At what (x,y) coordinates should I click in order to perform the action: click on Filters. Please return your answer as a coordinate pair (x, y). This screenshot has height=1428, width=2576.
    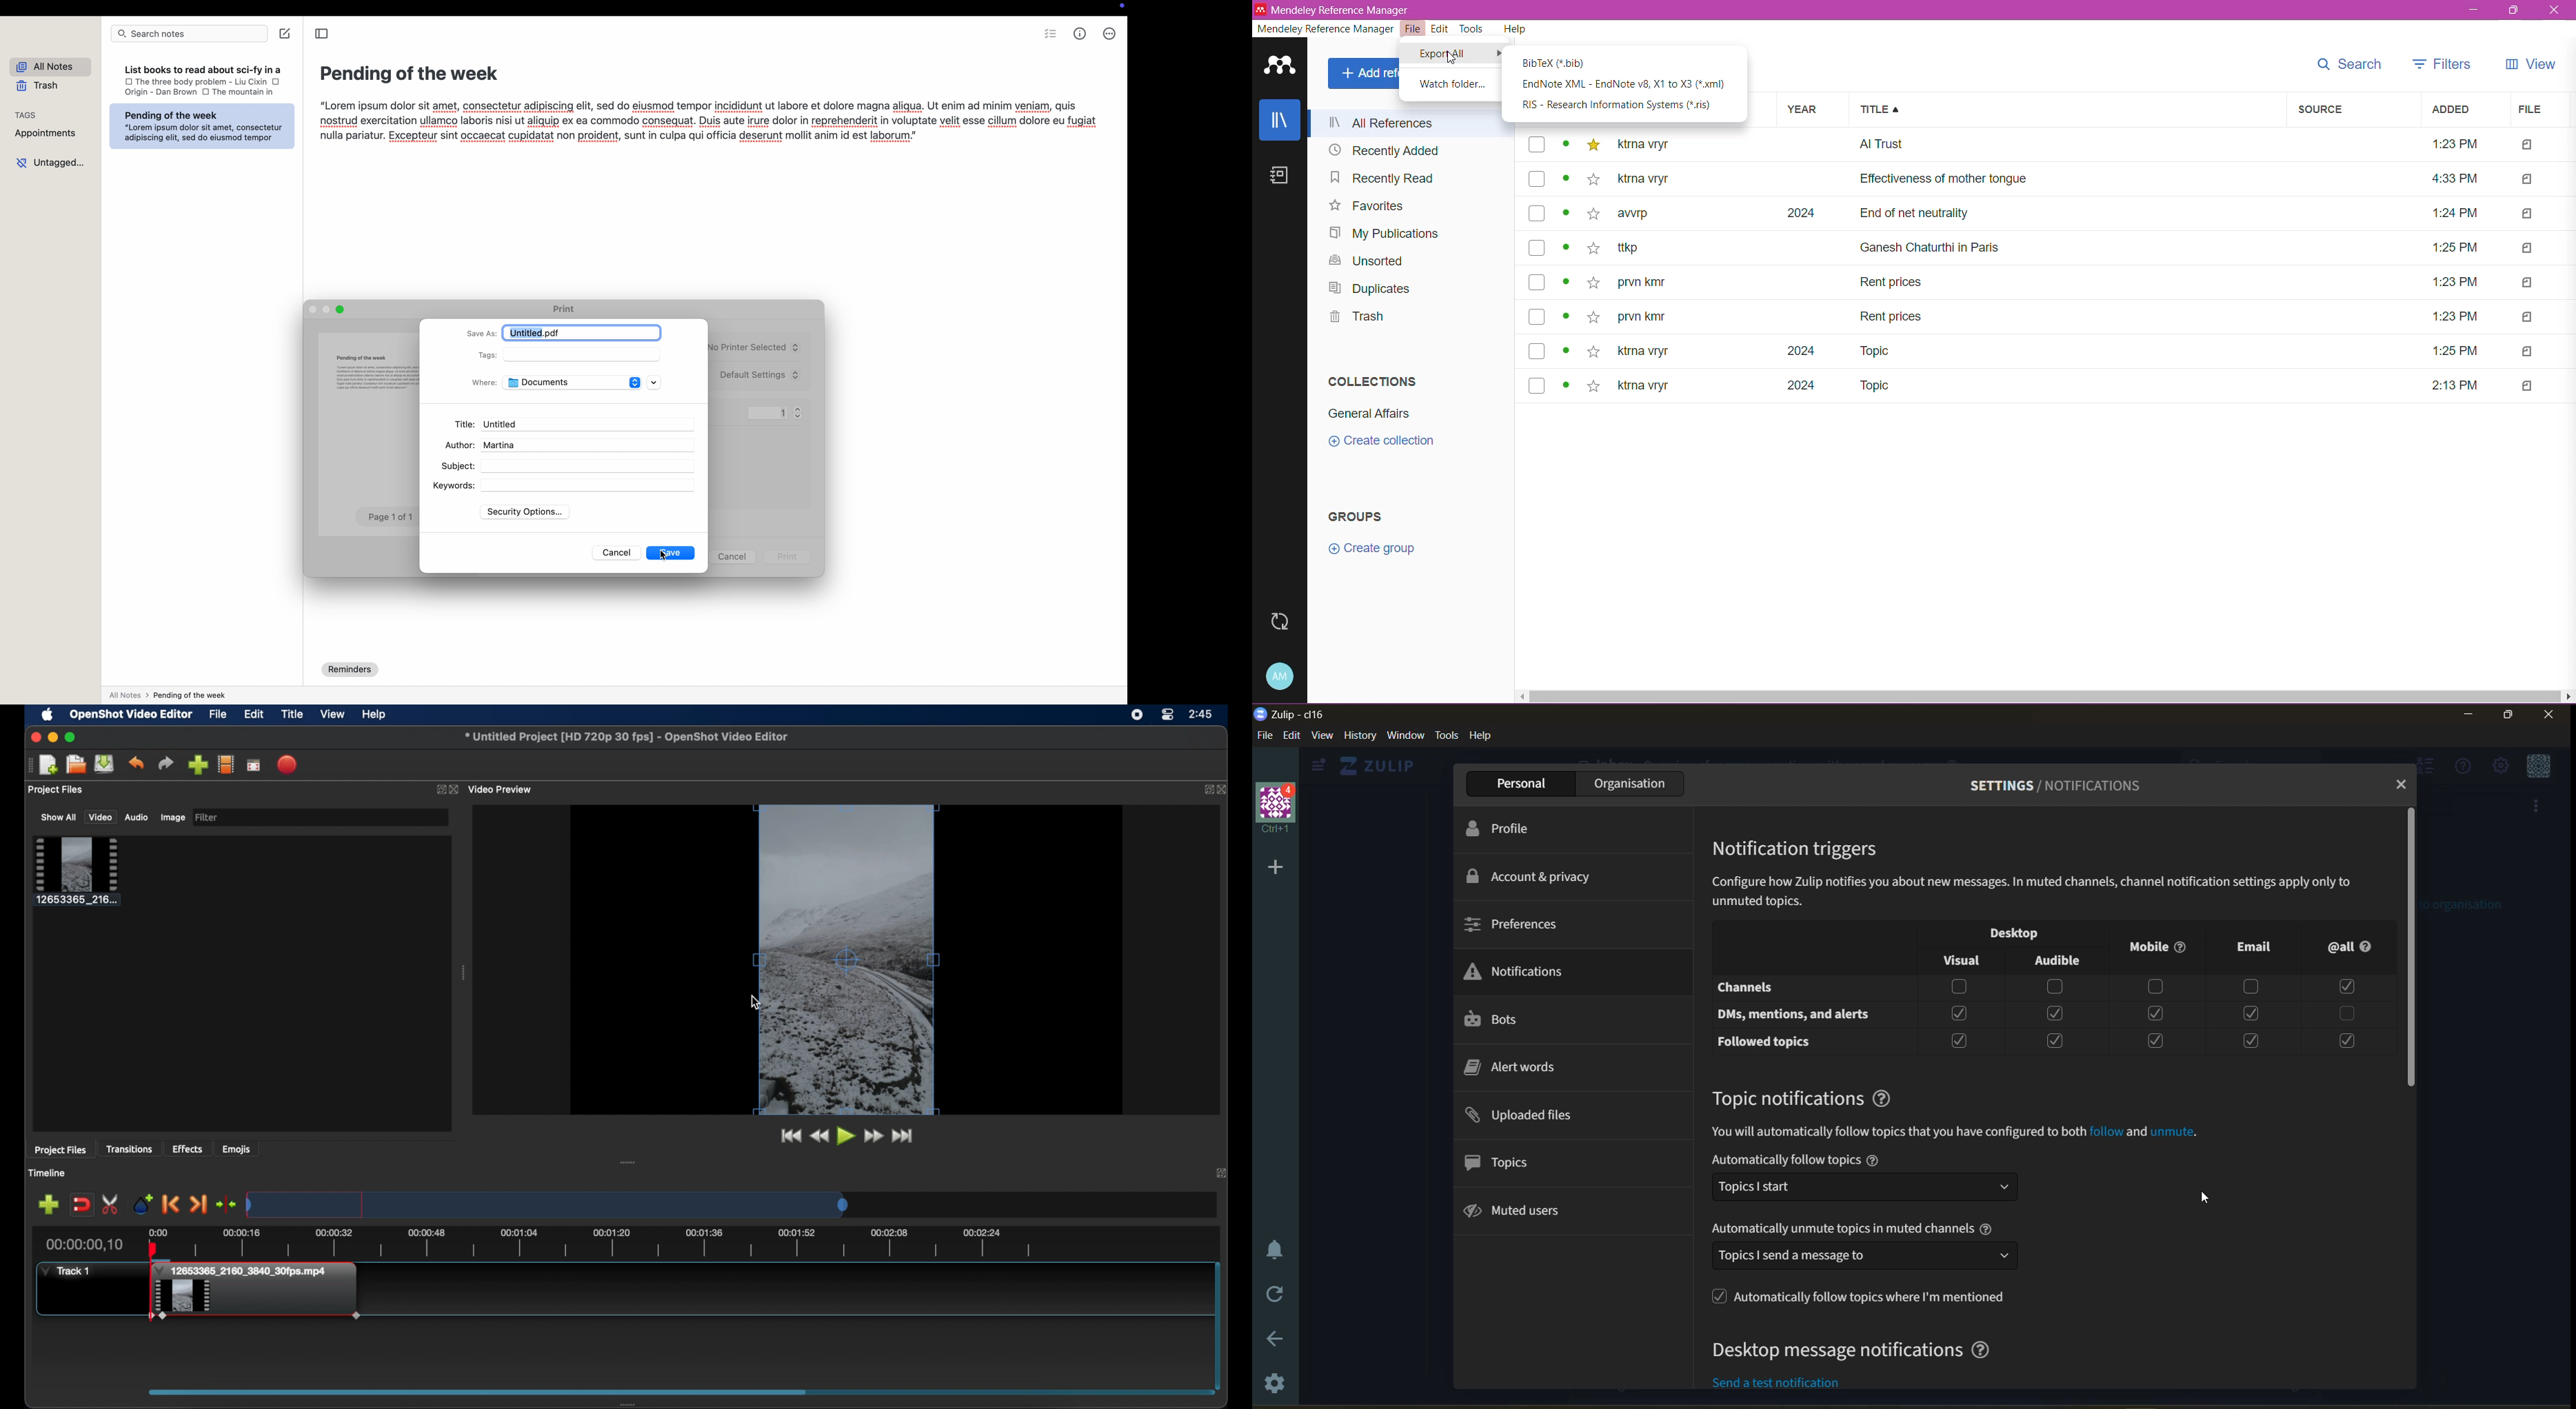
    Looking at the image, I should click on (2438, 63).